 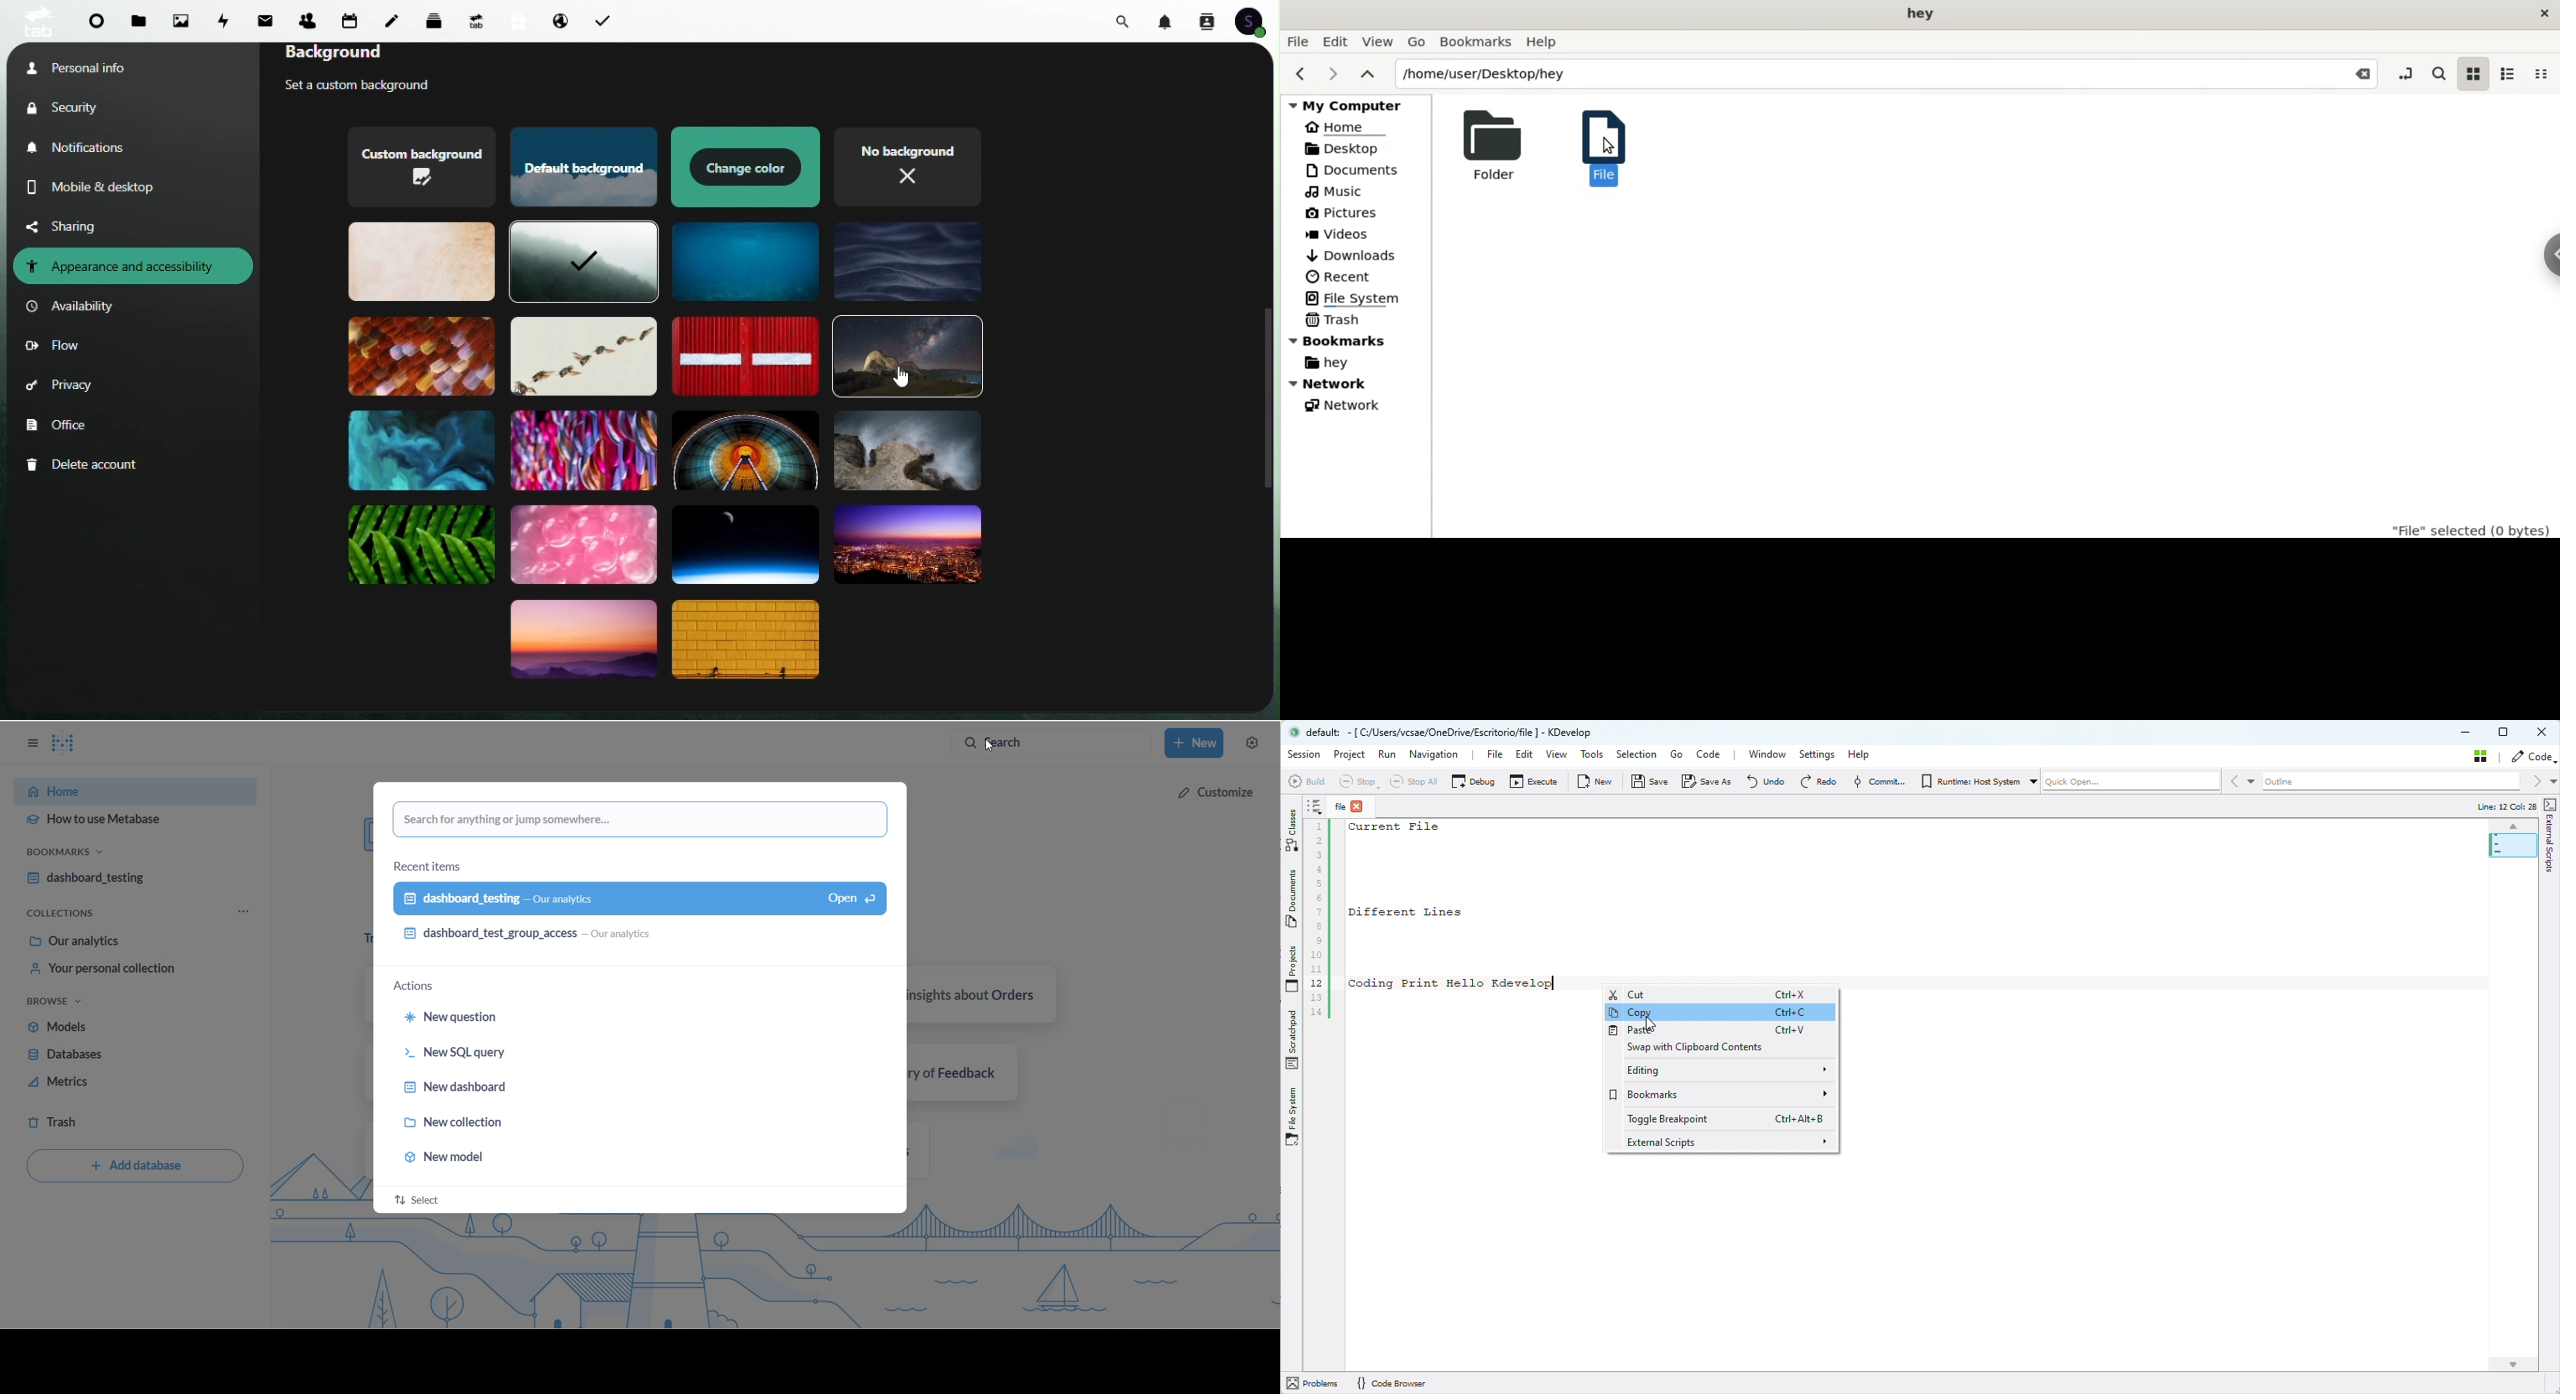 What do you see at coordinates (847, 896) in the screenshot?
I see `open dashboard` at bounding box center [847, 896].